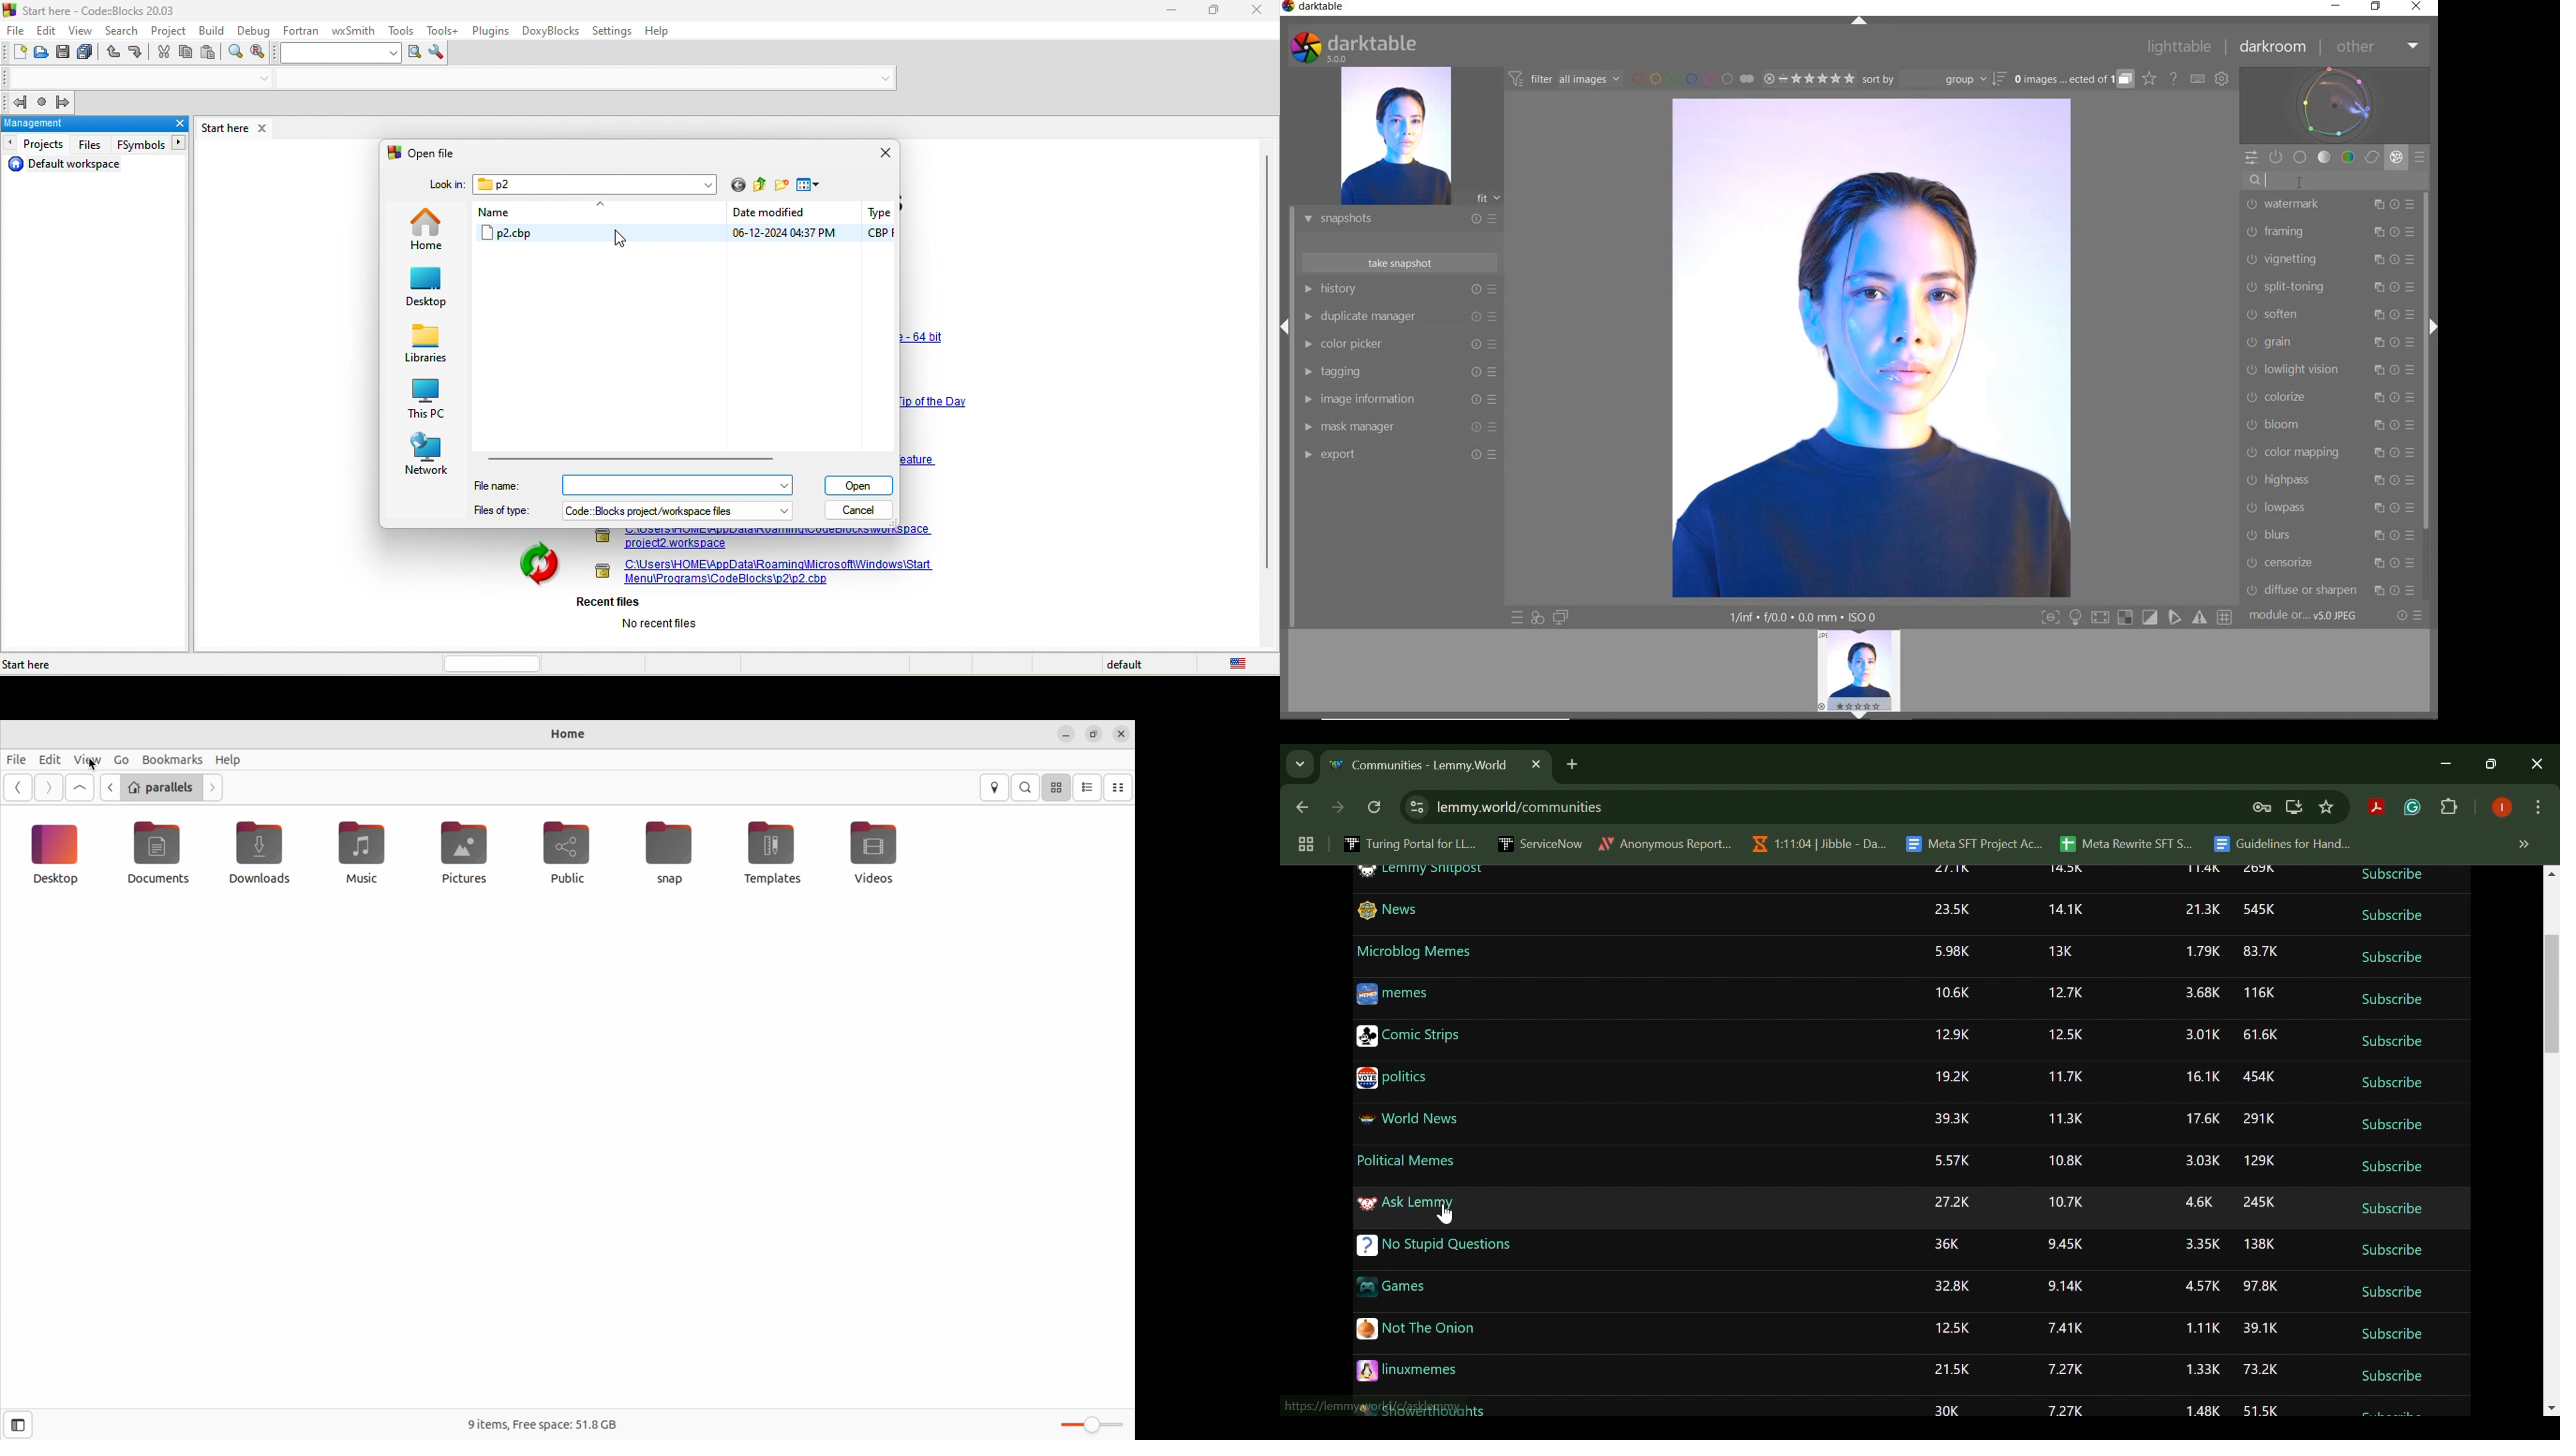 The image size is (2576, 1456). Describe the element at coordinates (70, 165) in the screenshot. I see `default workspacet` at that location.